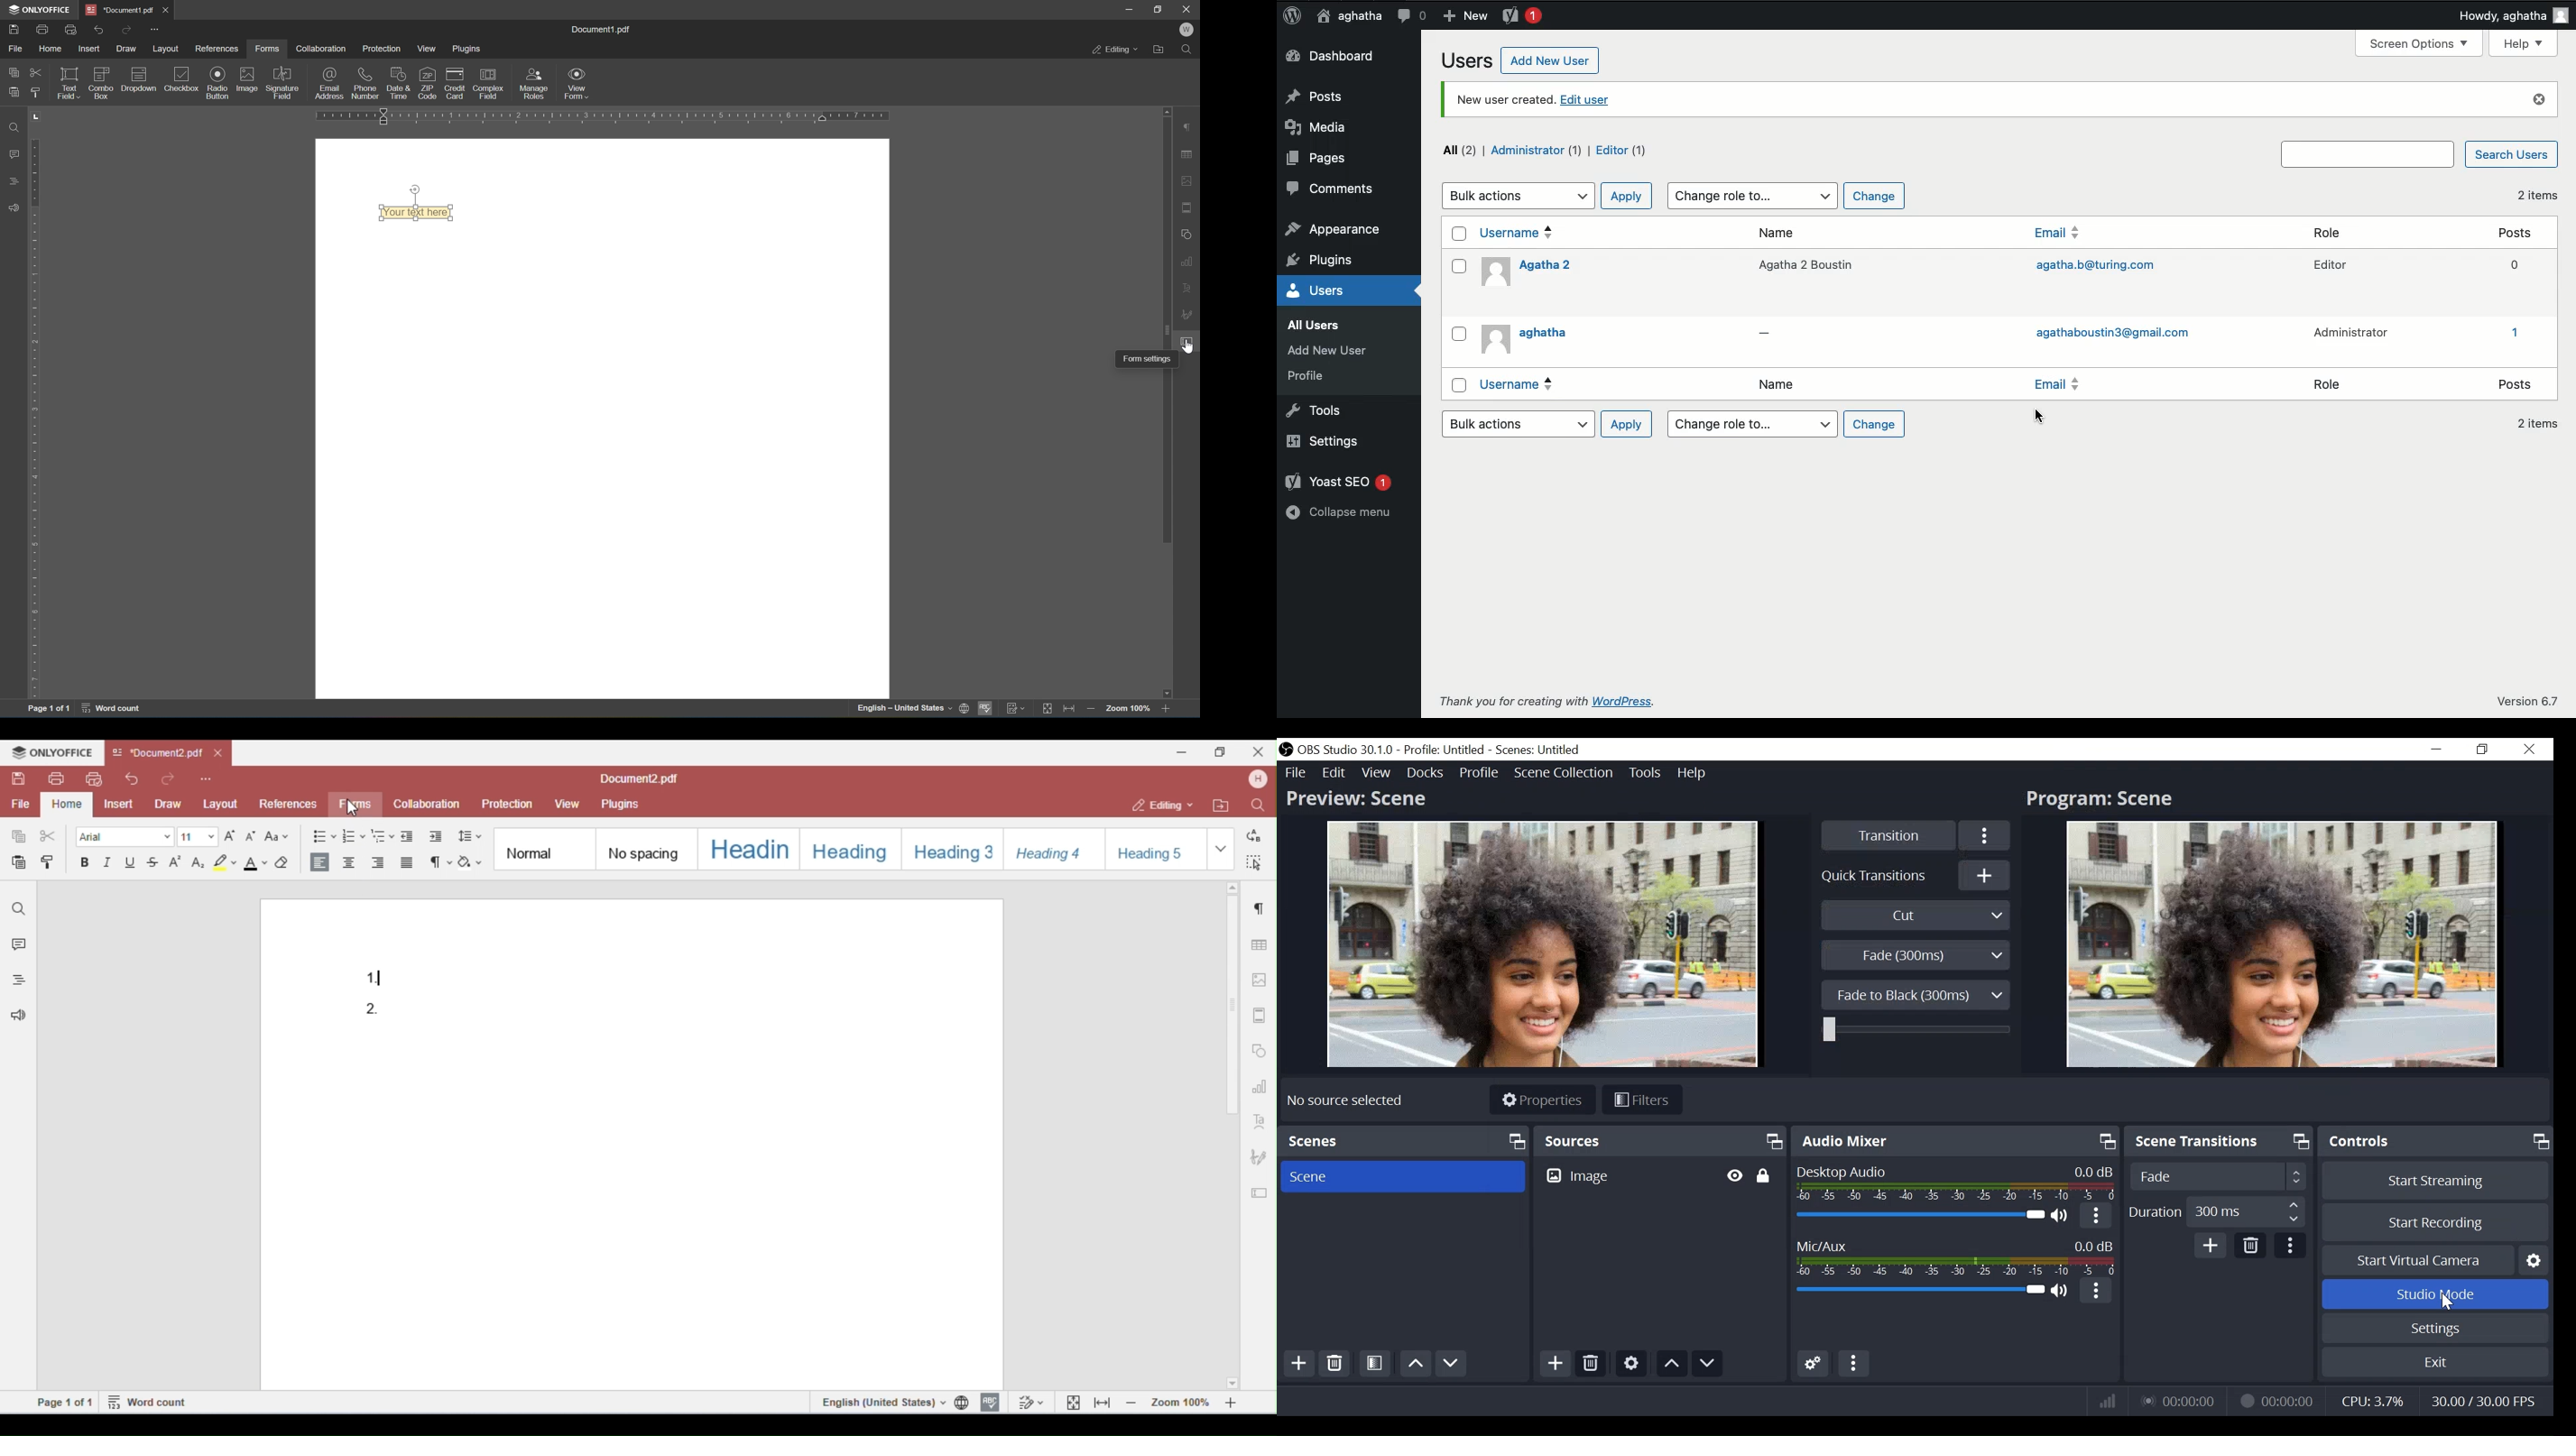 The image size is (2576, 1456). What do you see at coordinates (166, 10) in the screenshot?
I see `close` at bounding box center [166, 10].